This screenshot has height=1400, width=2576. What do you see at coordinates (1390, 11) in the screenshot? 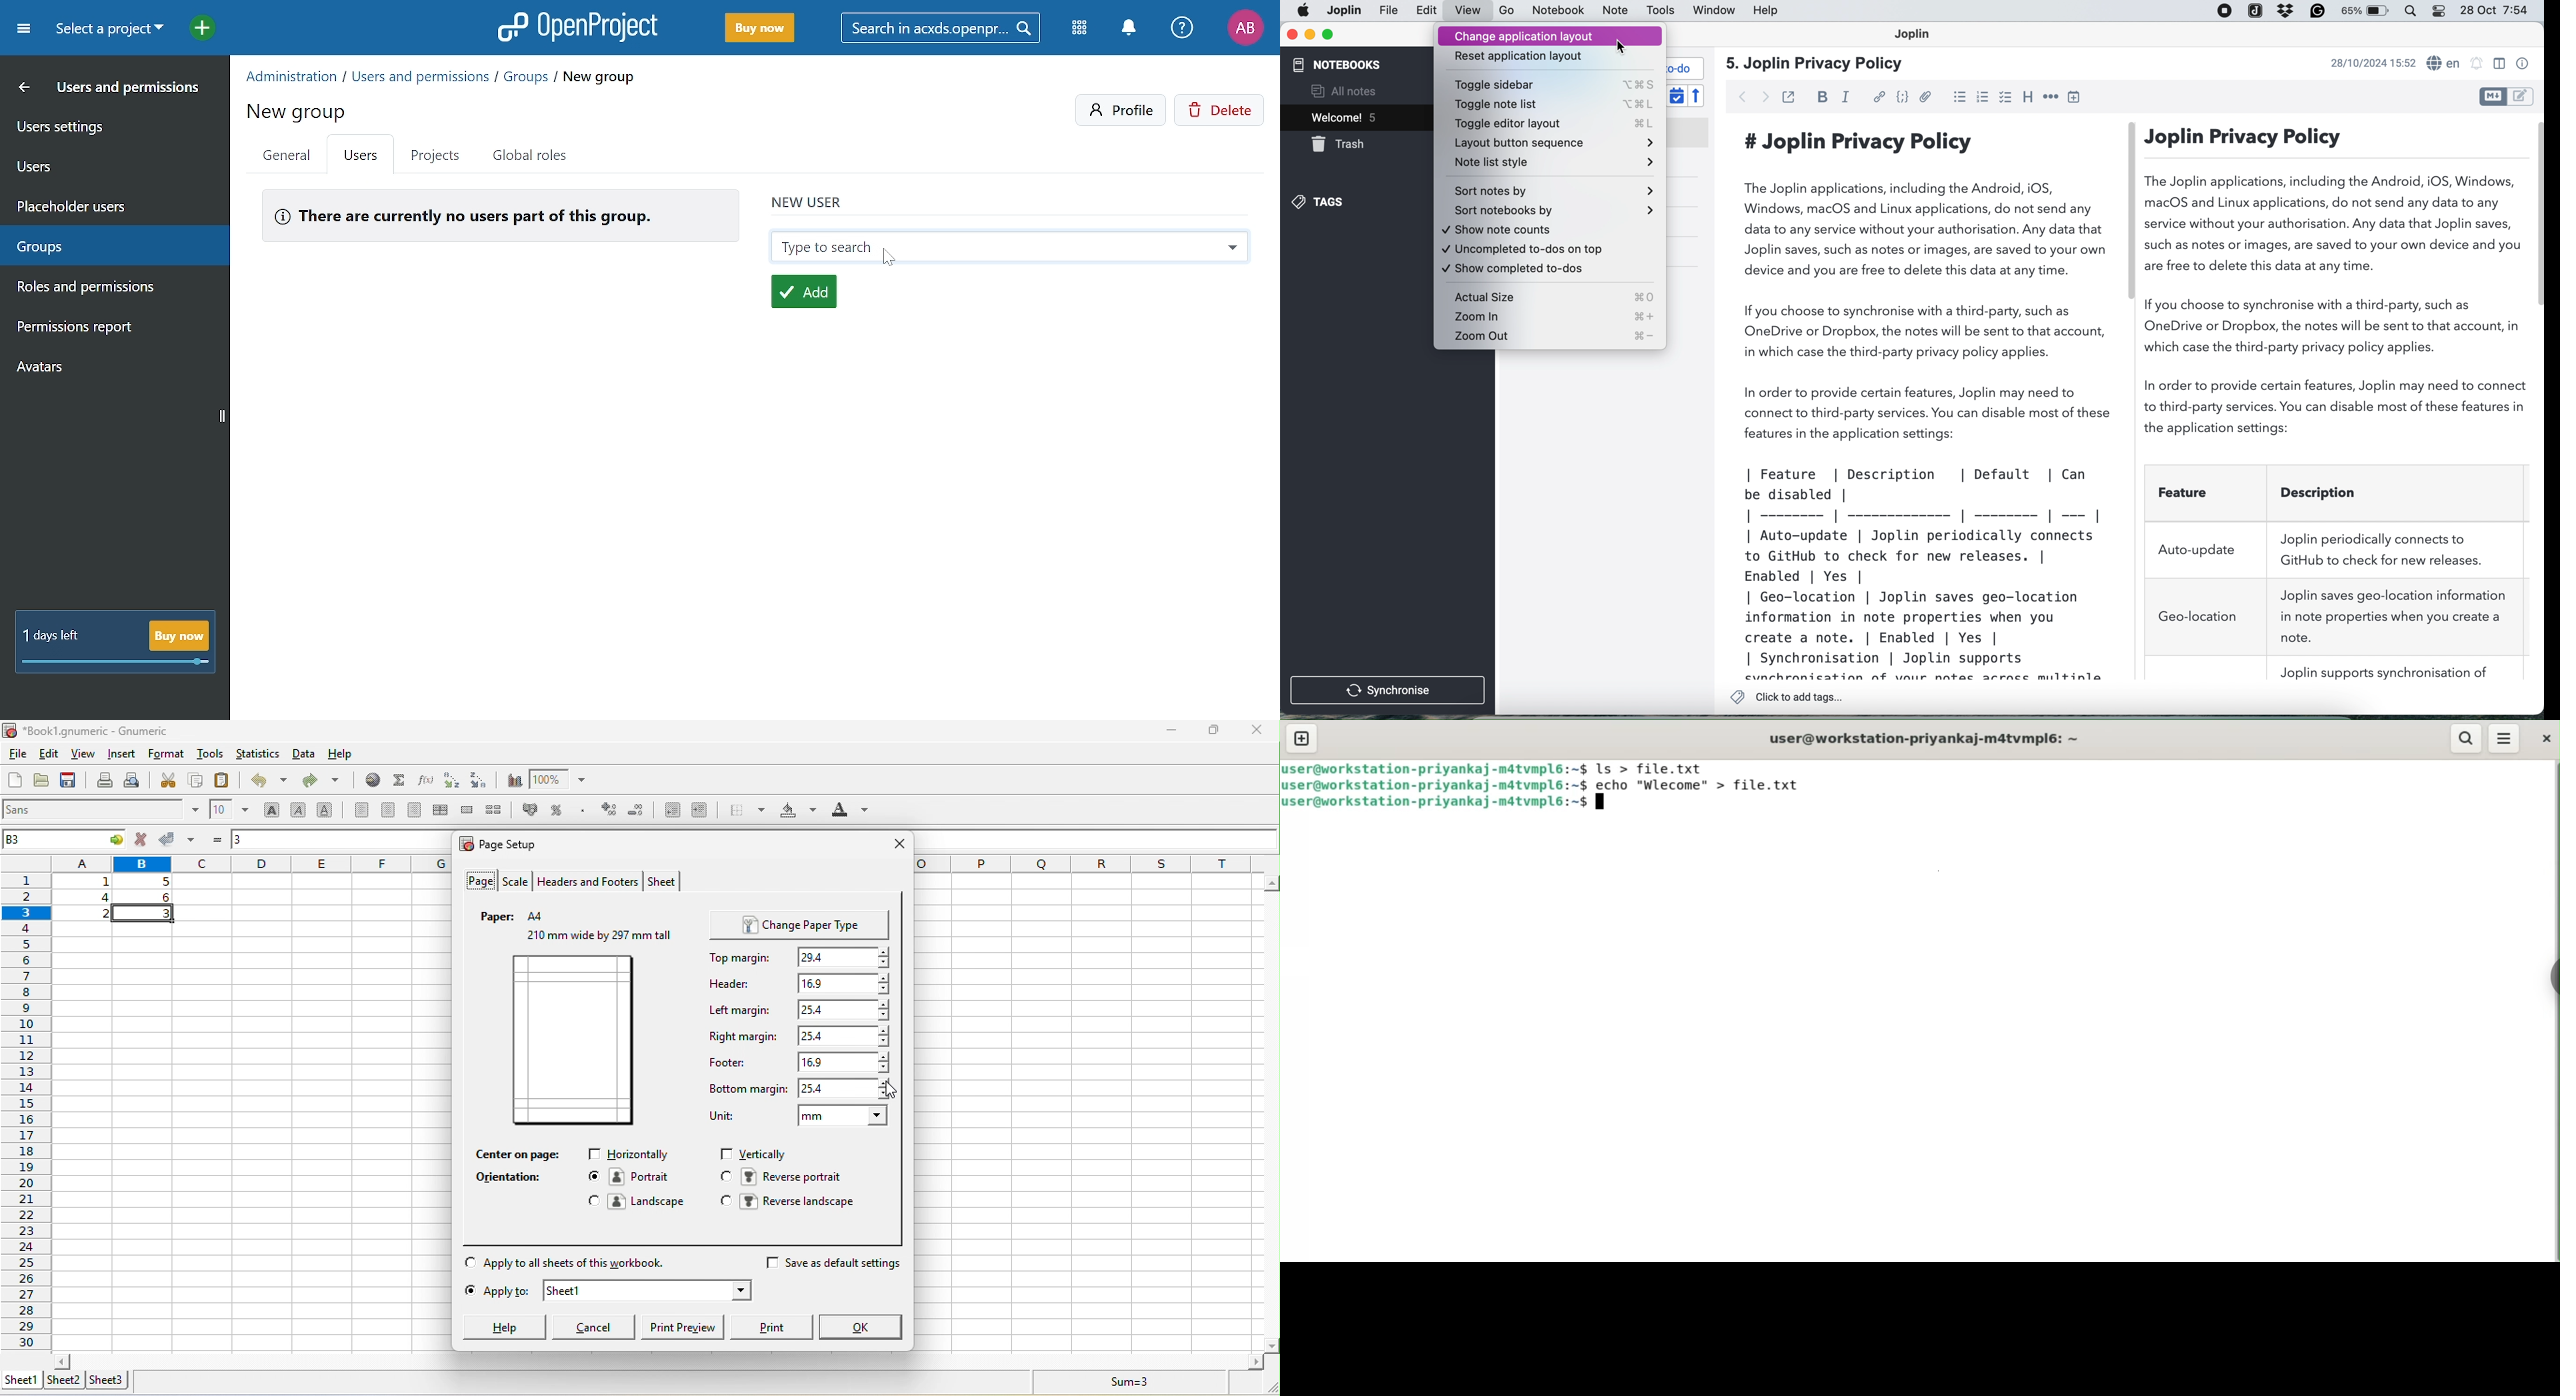
I see `joplin` at bounding box center [1390, 11].